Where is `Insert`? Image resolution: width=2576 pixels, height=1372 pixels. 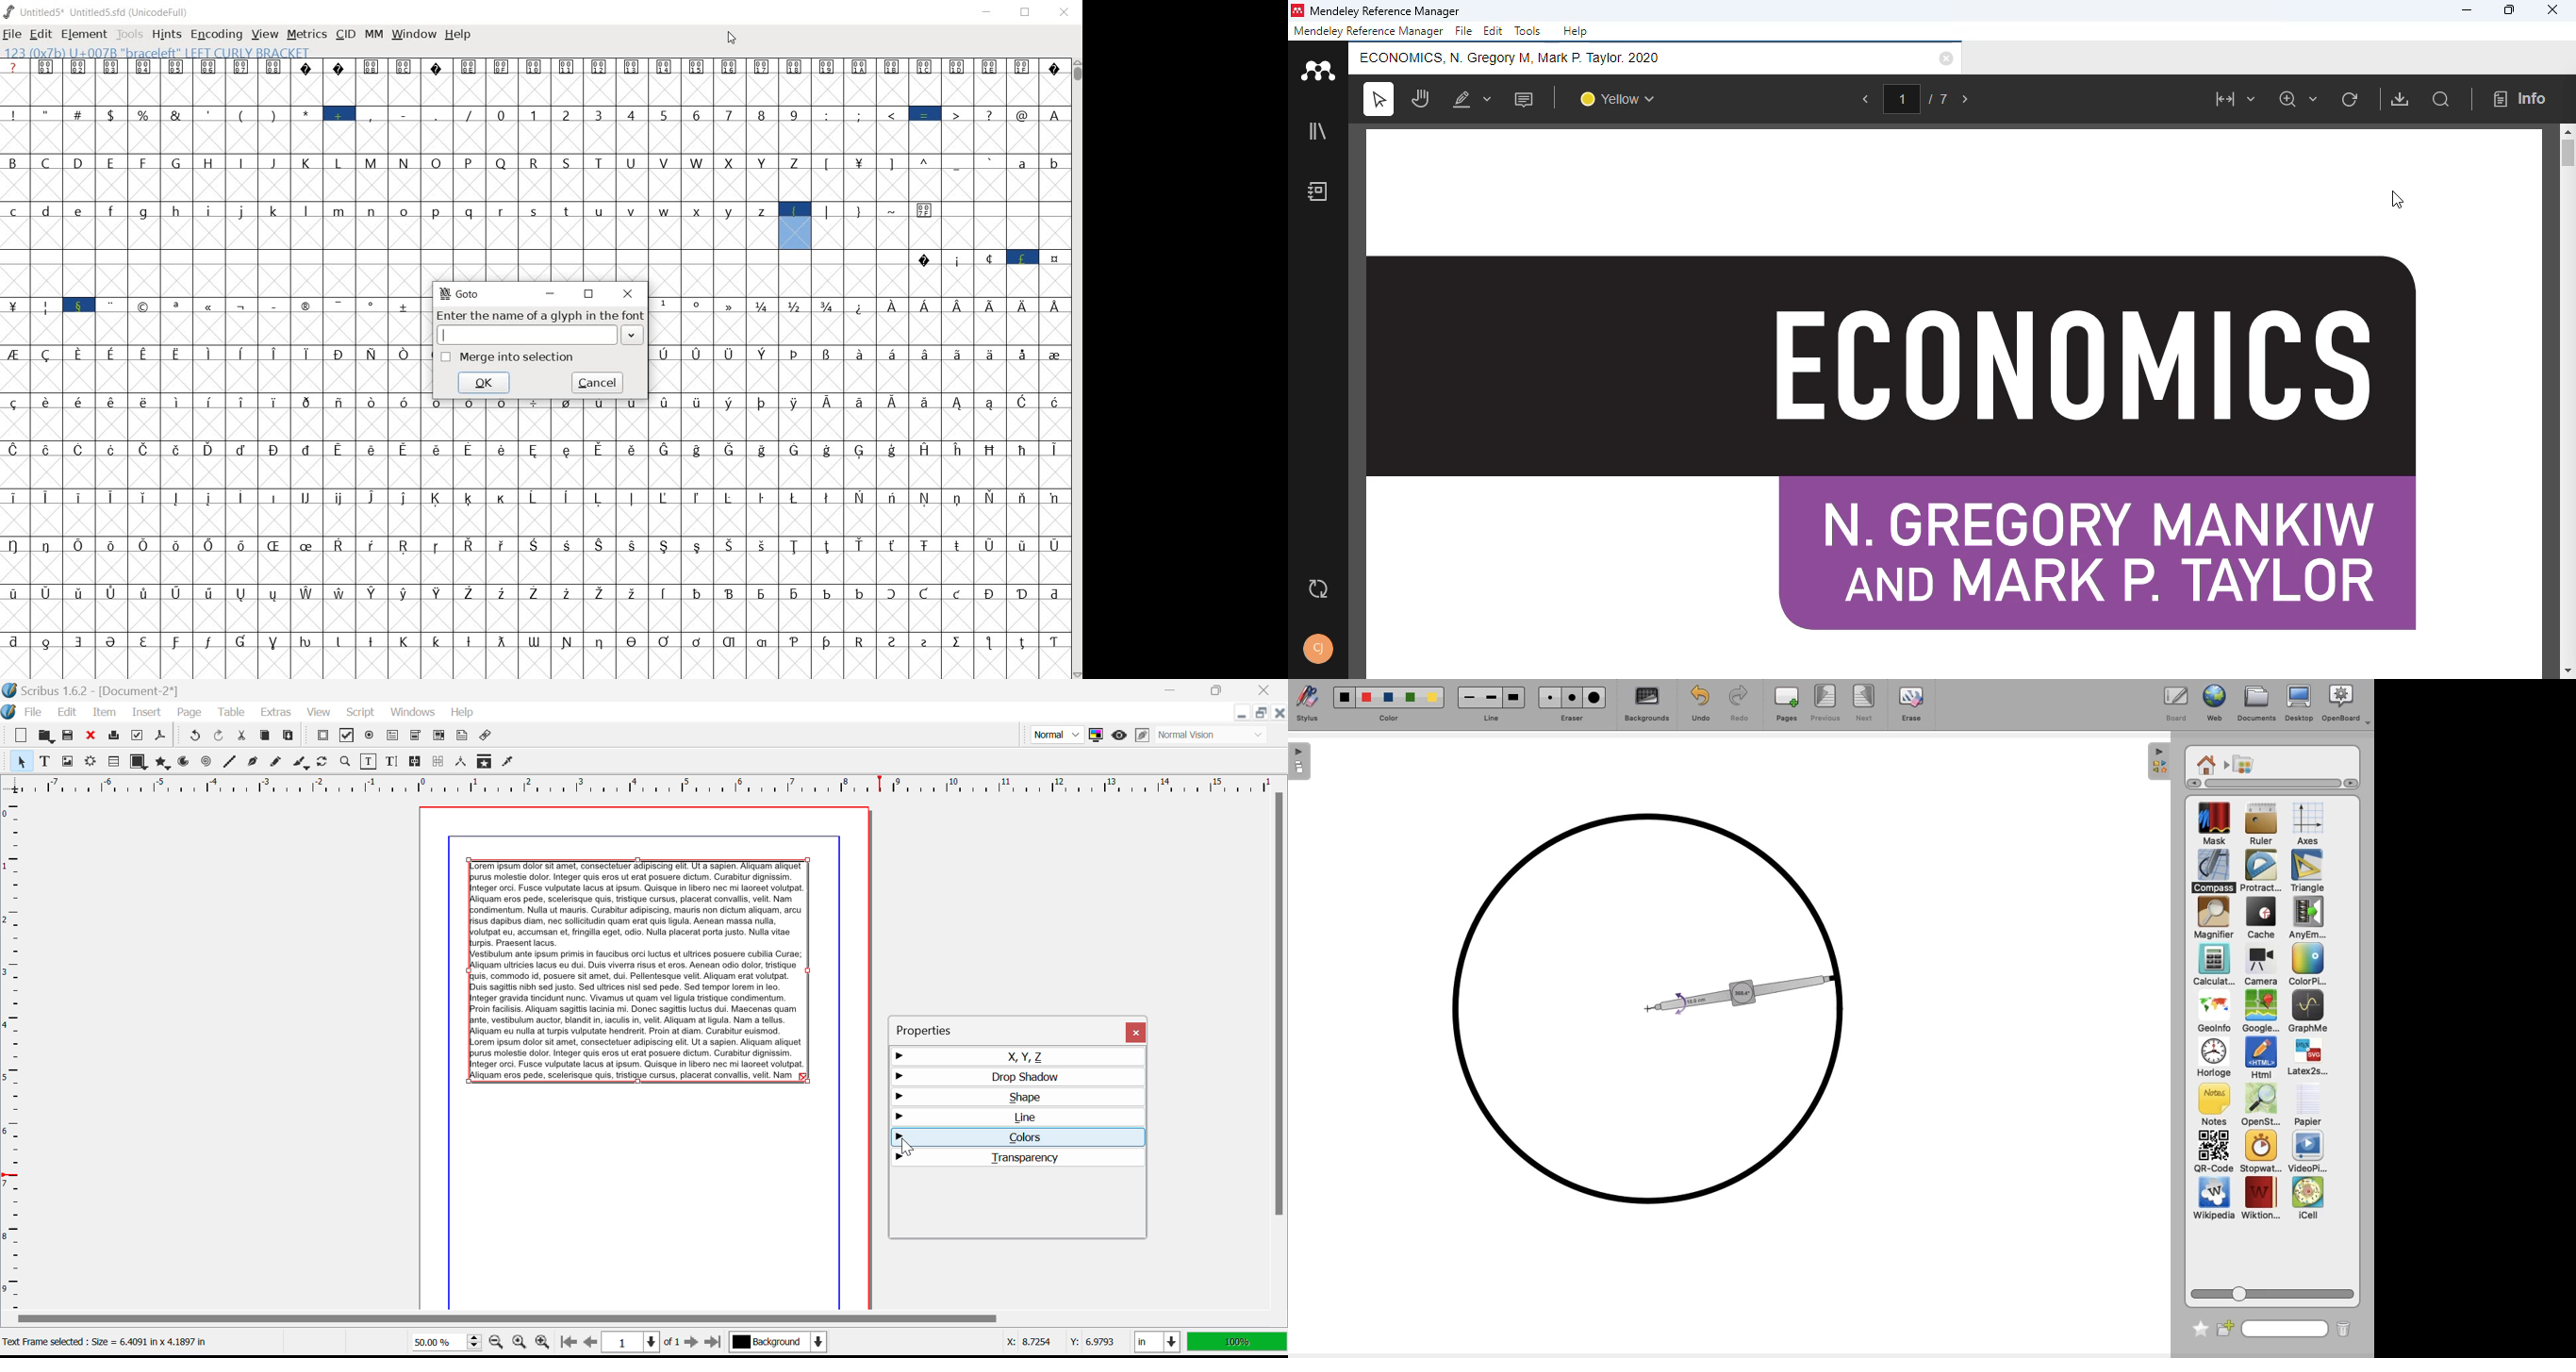
Insert is located at coordinates (148, 713).